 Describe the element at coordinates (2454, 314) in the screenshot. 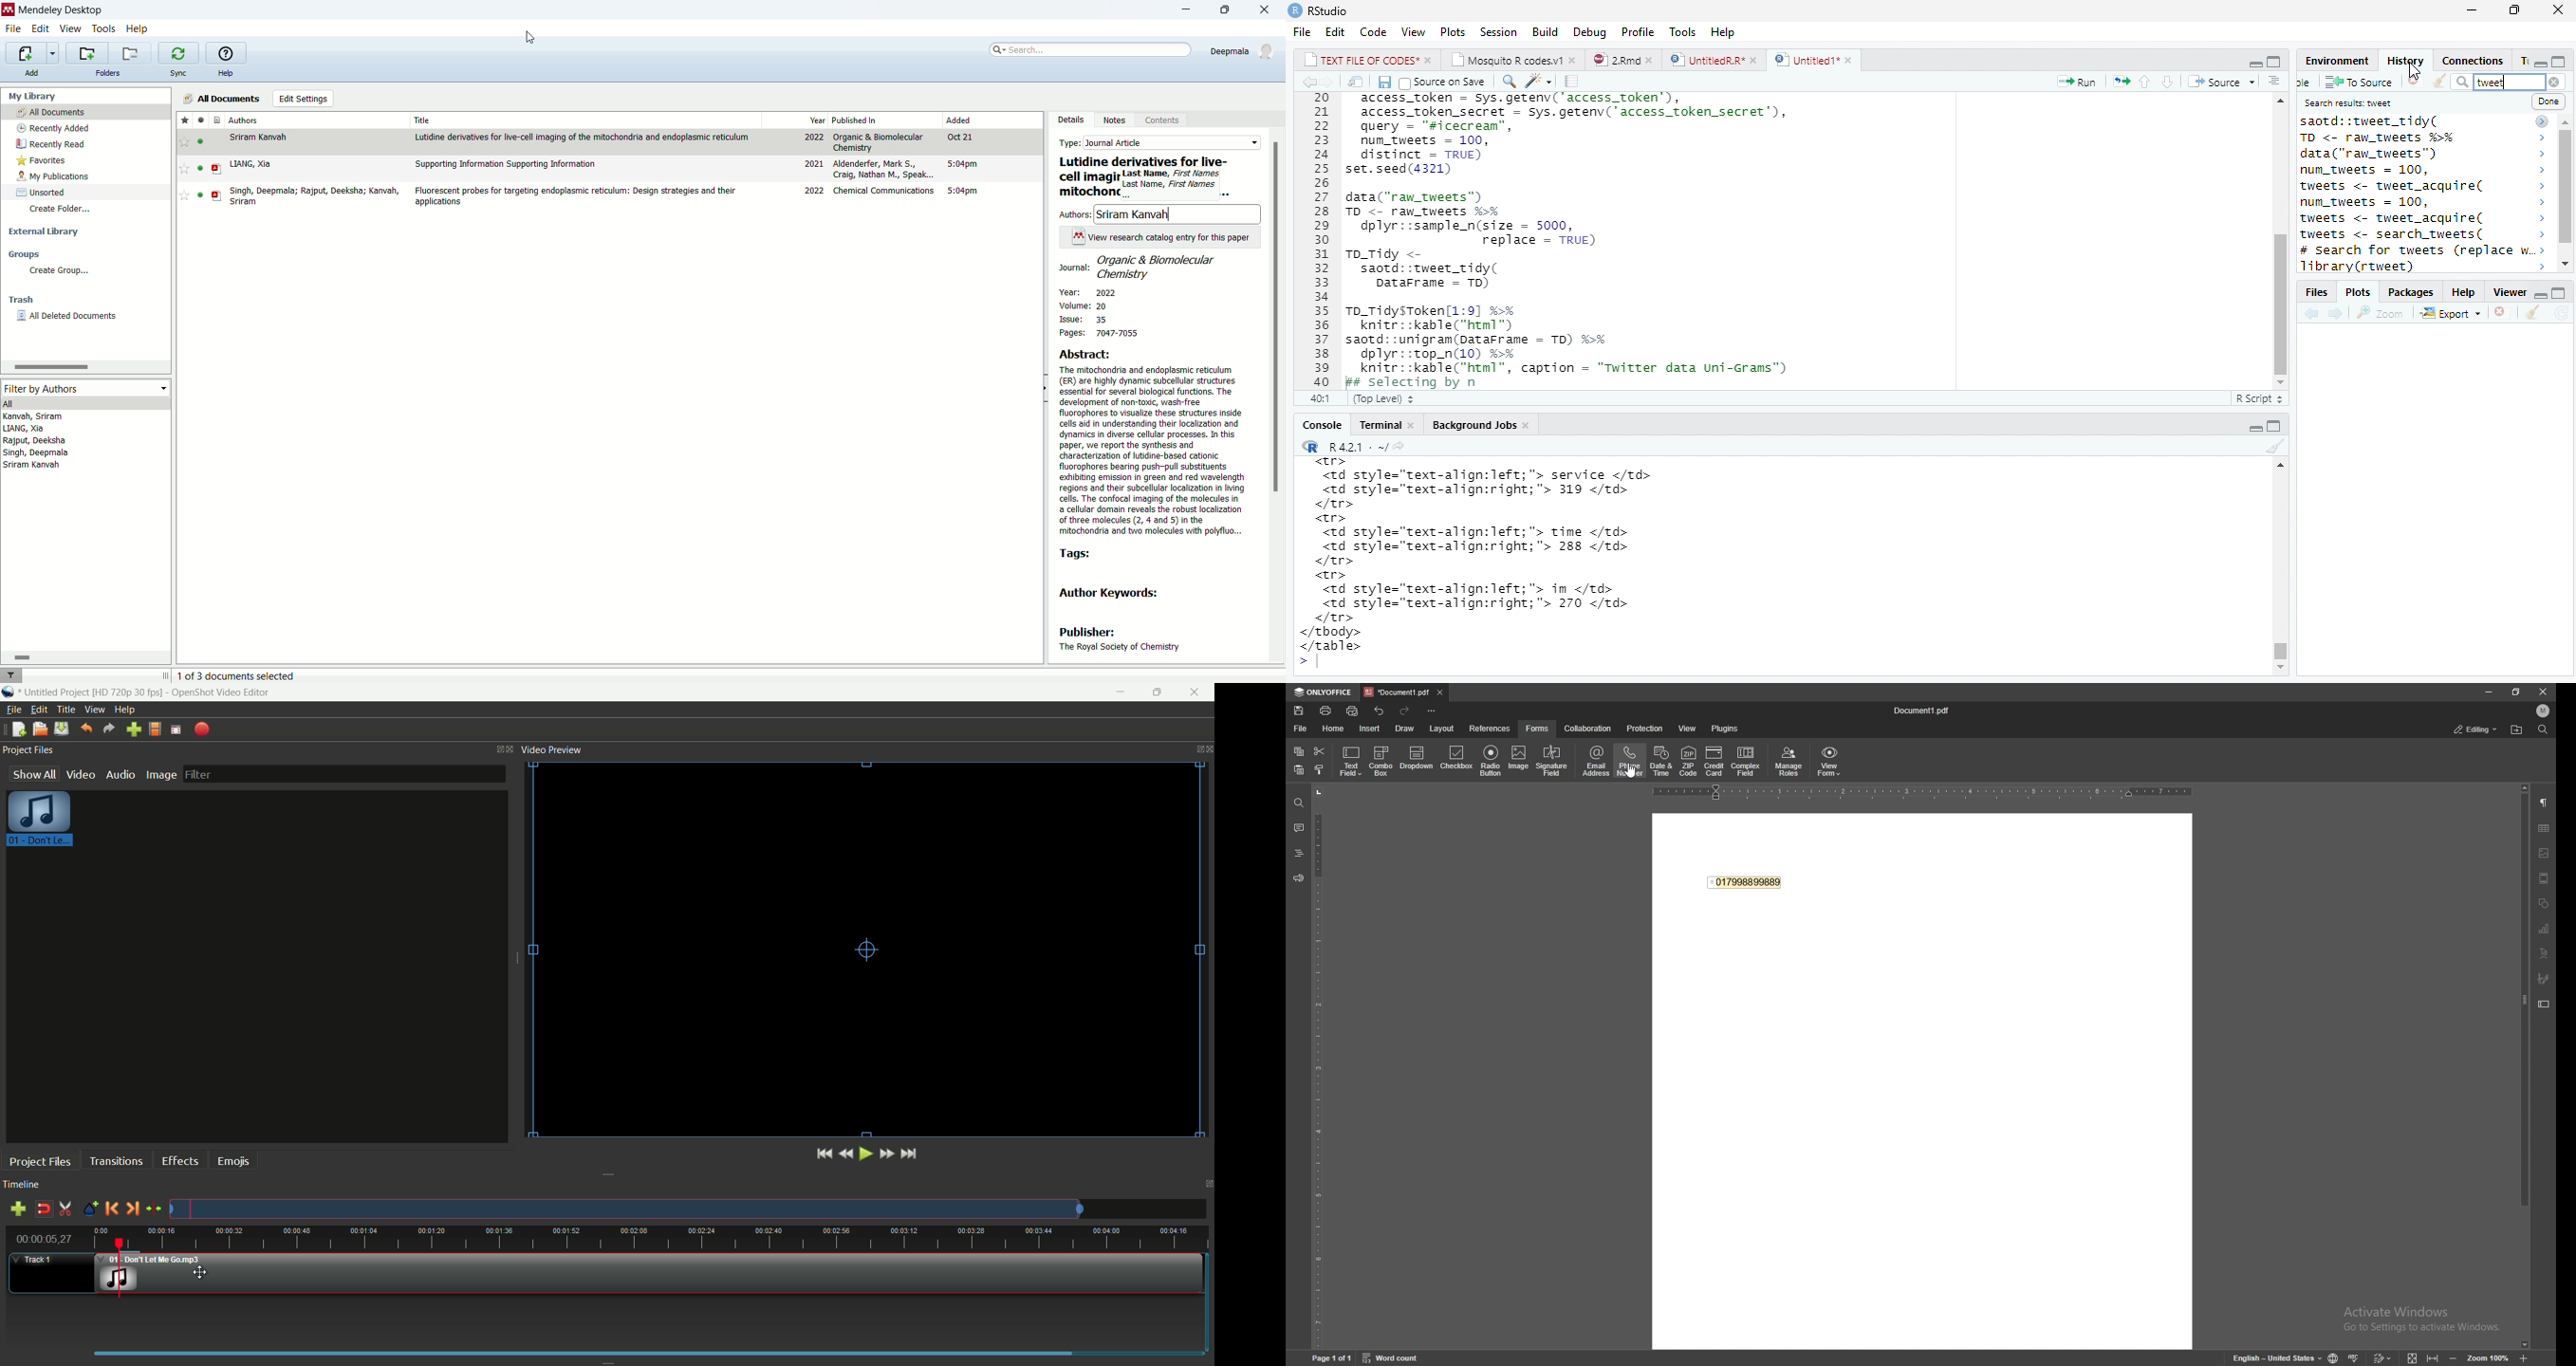

I see ` Export` at that location.